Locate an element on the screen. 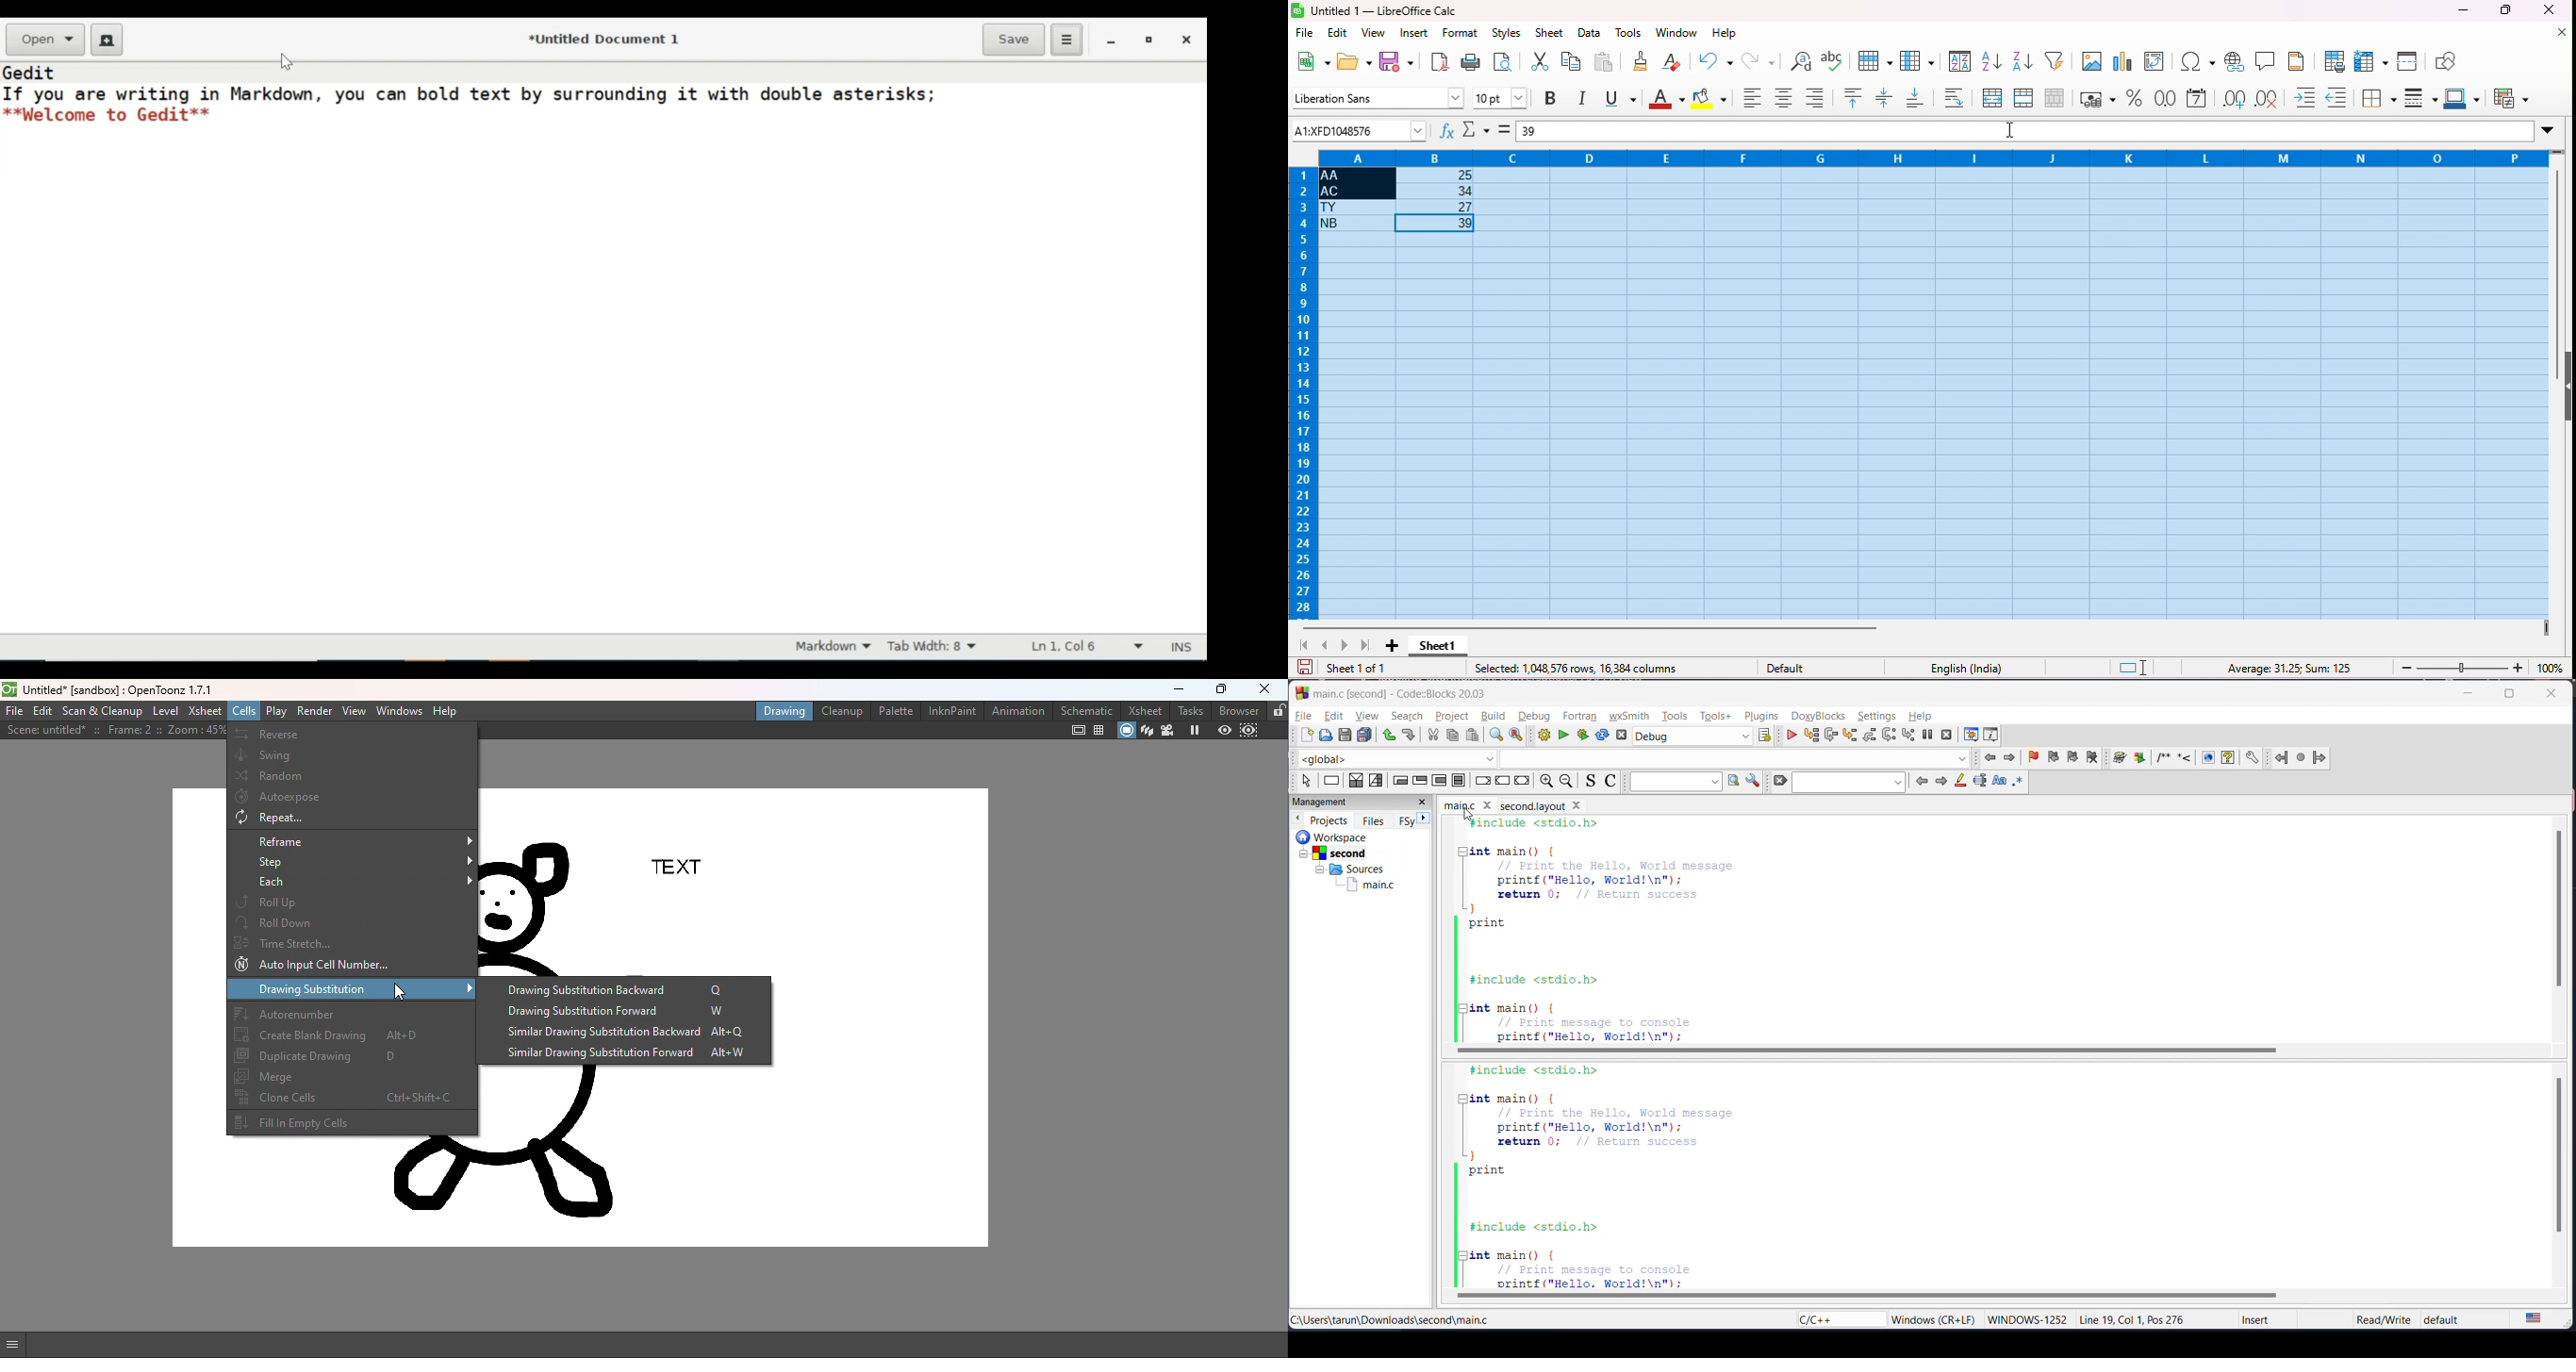 This screenshot has height=1372, width=2576. print preview is located at coordinates (1504, 62).